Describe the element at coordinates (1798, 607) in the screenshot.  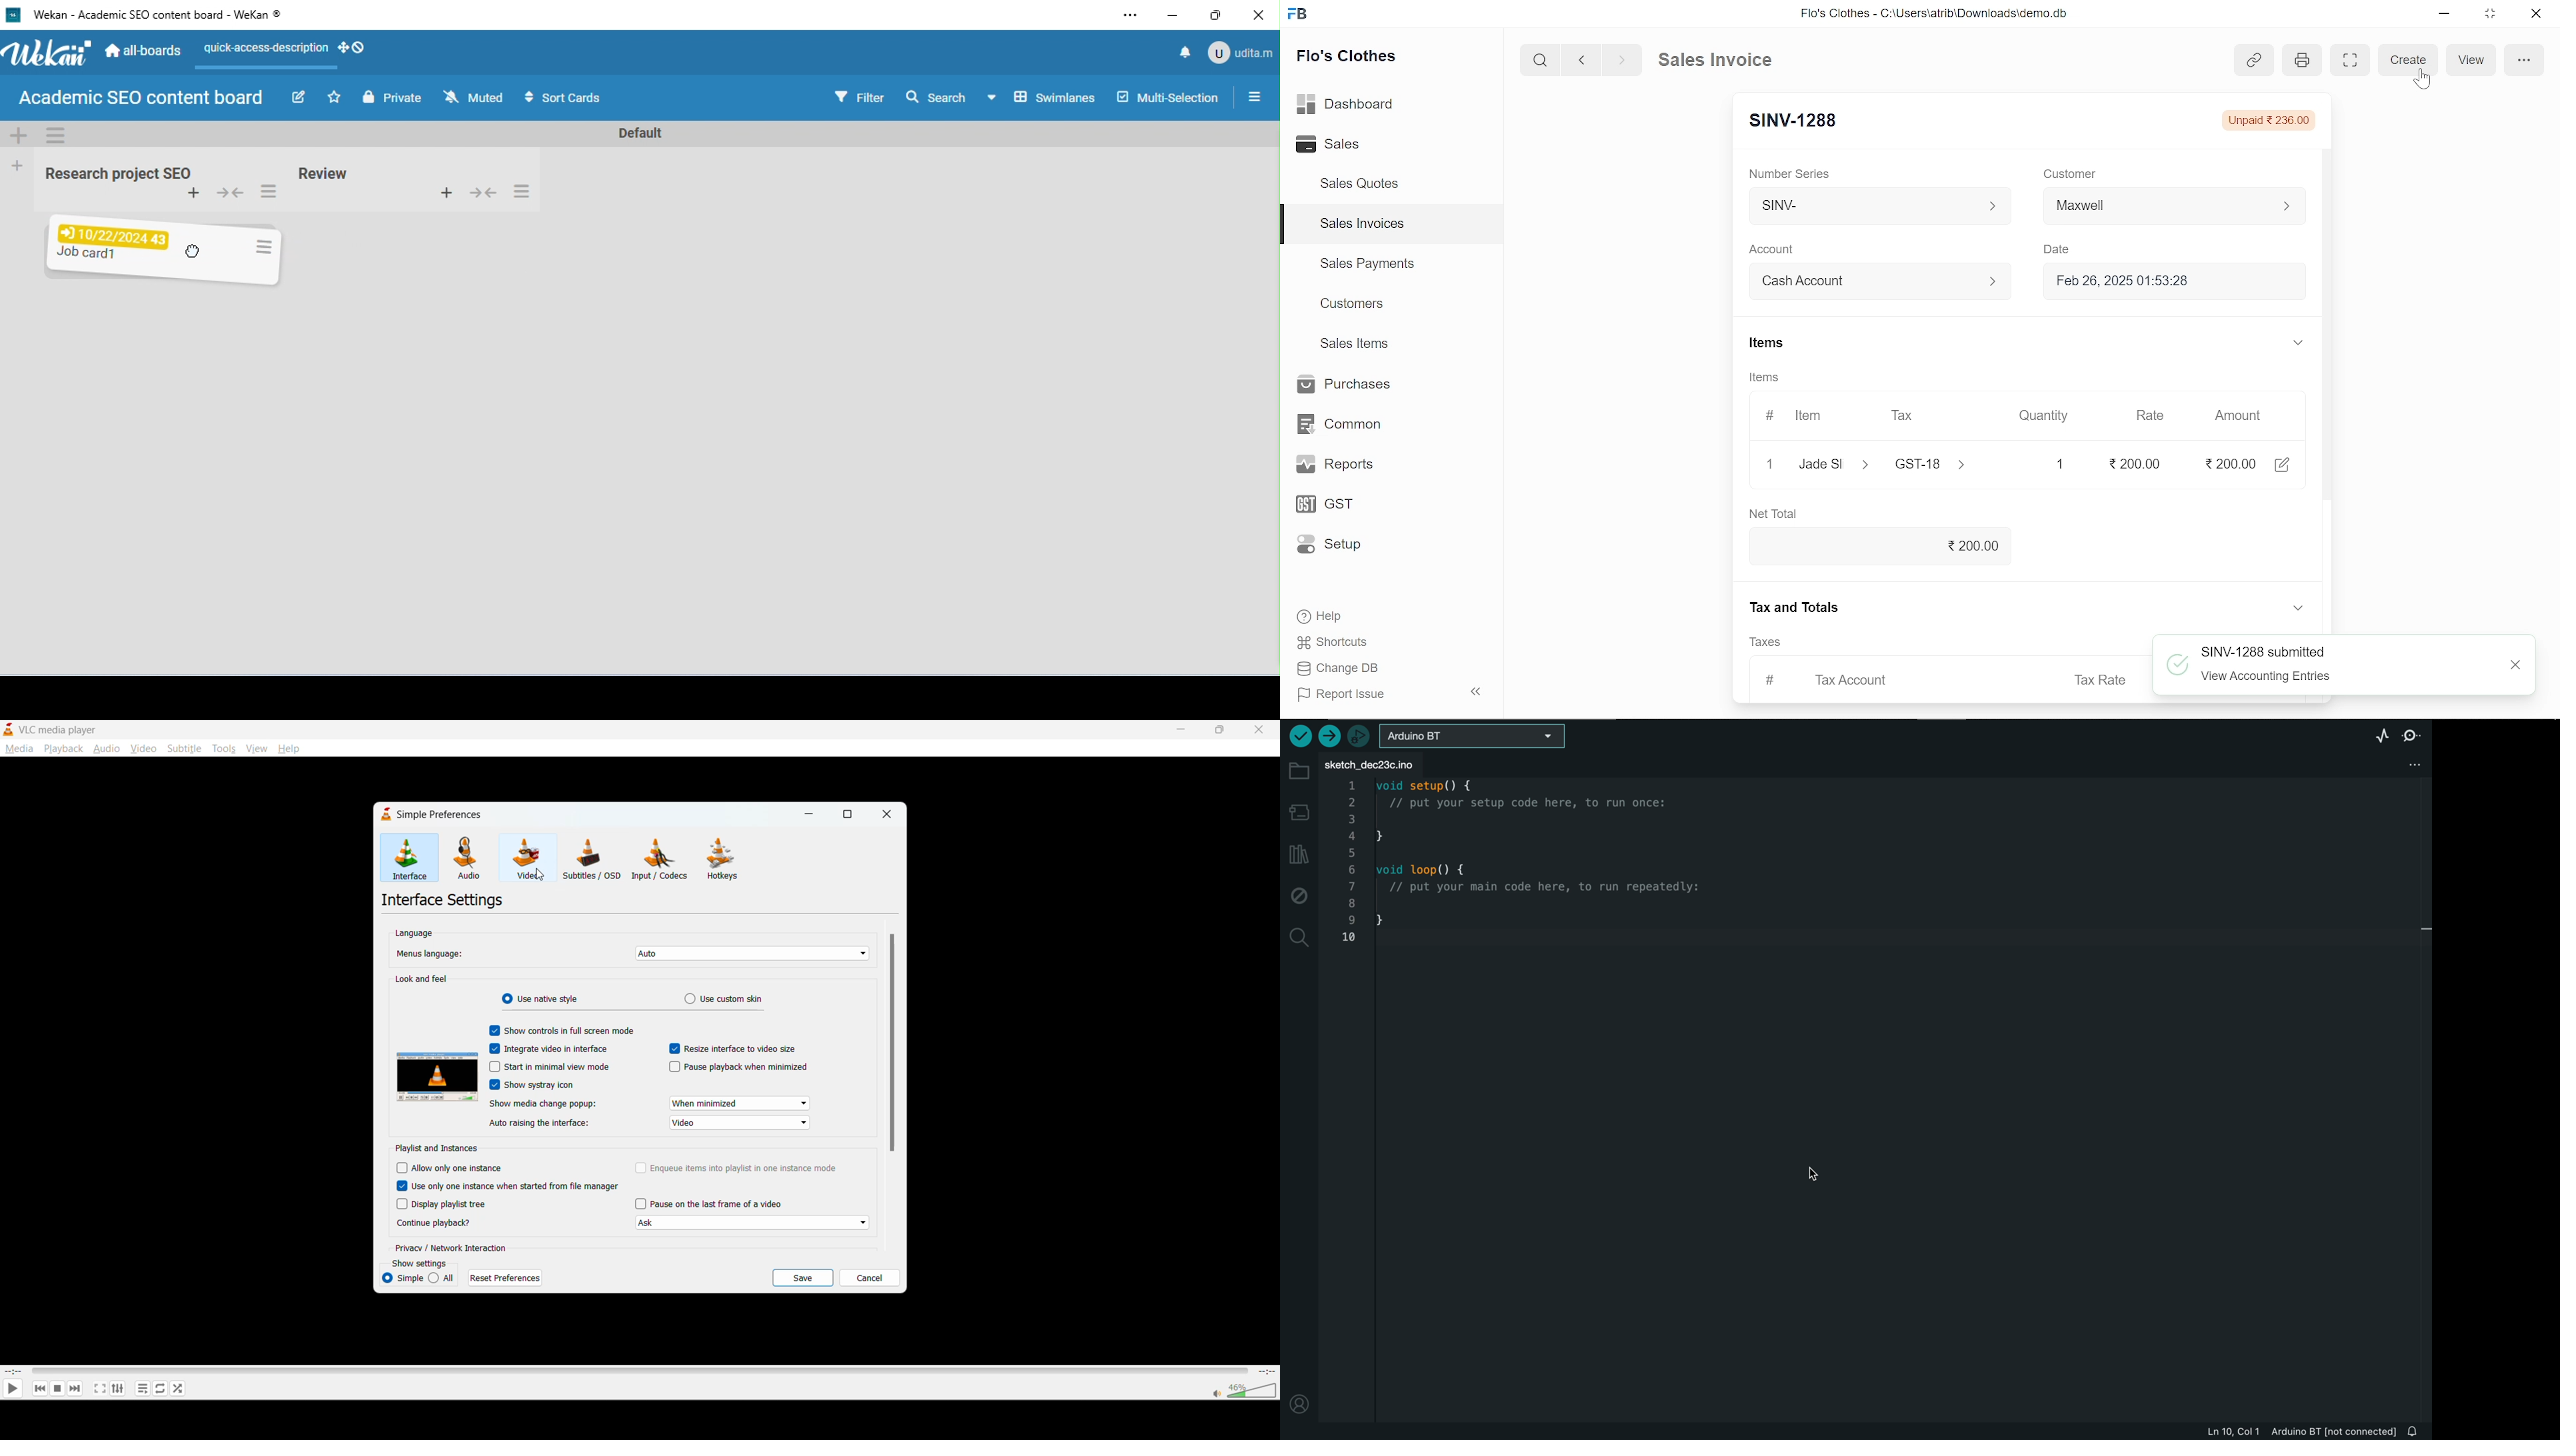
I see `Tax and Totals` at that location.